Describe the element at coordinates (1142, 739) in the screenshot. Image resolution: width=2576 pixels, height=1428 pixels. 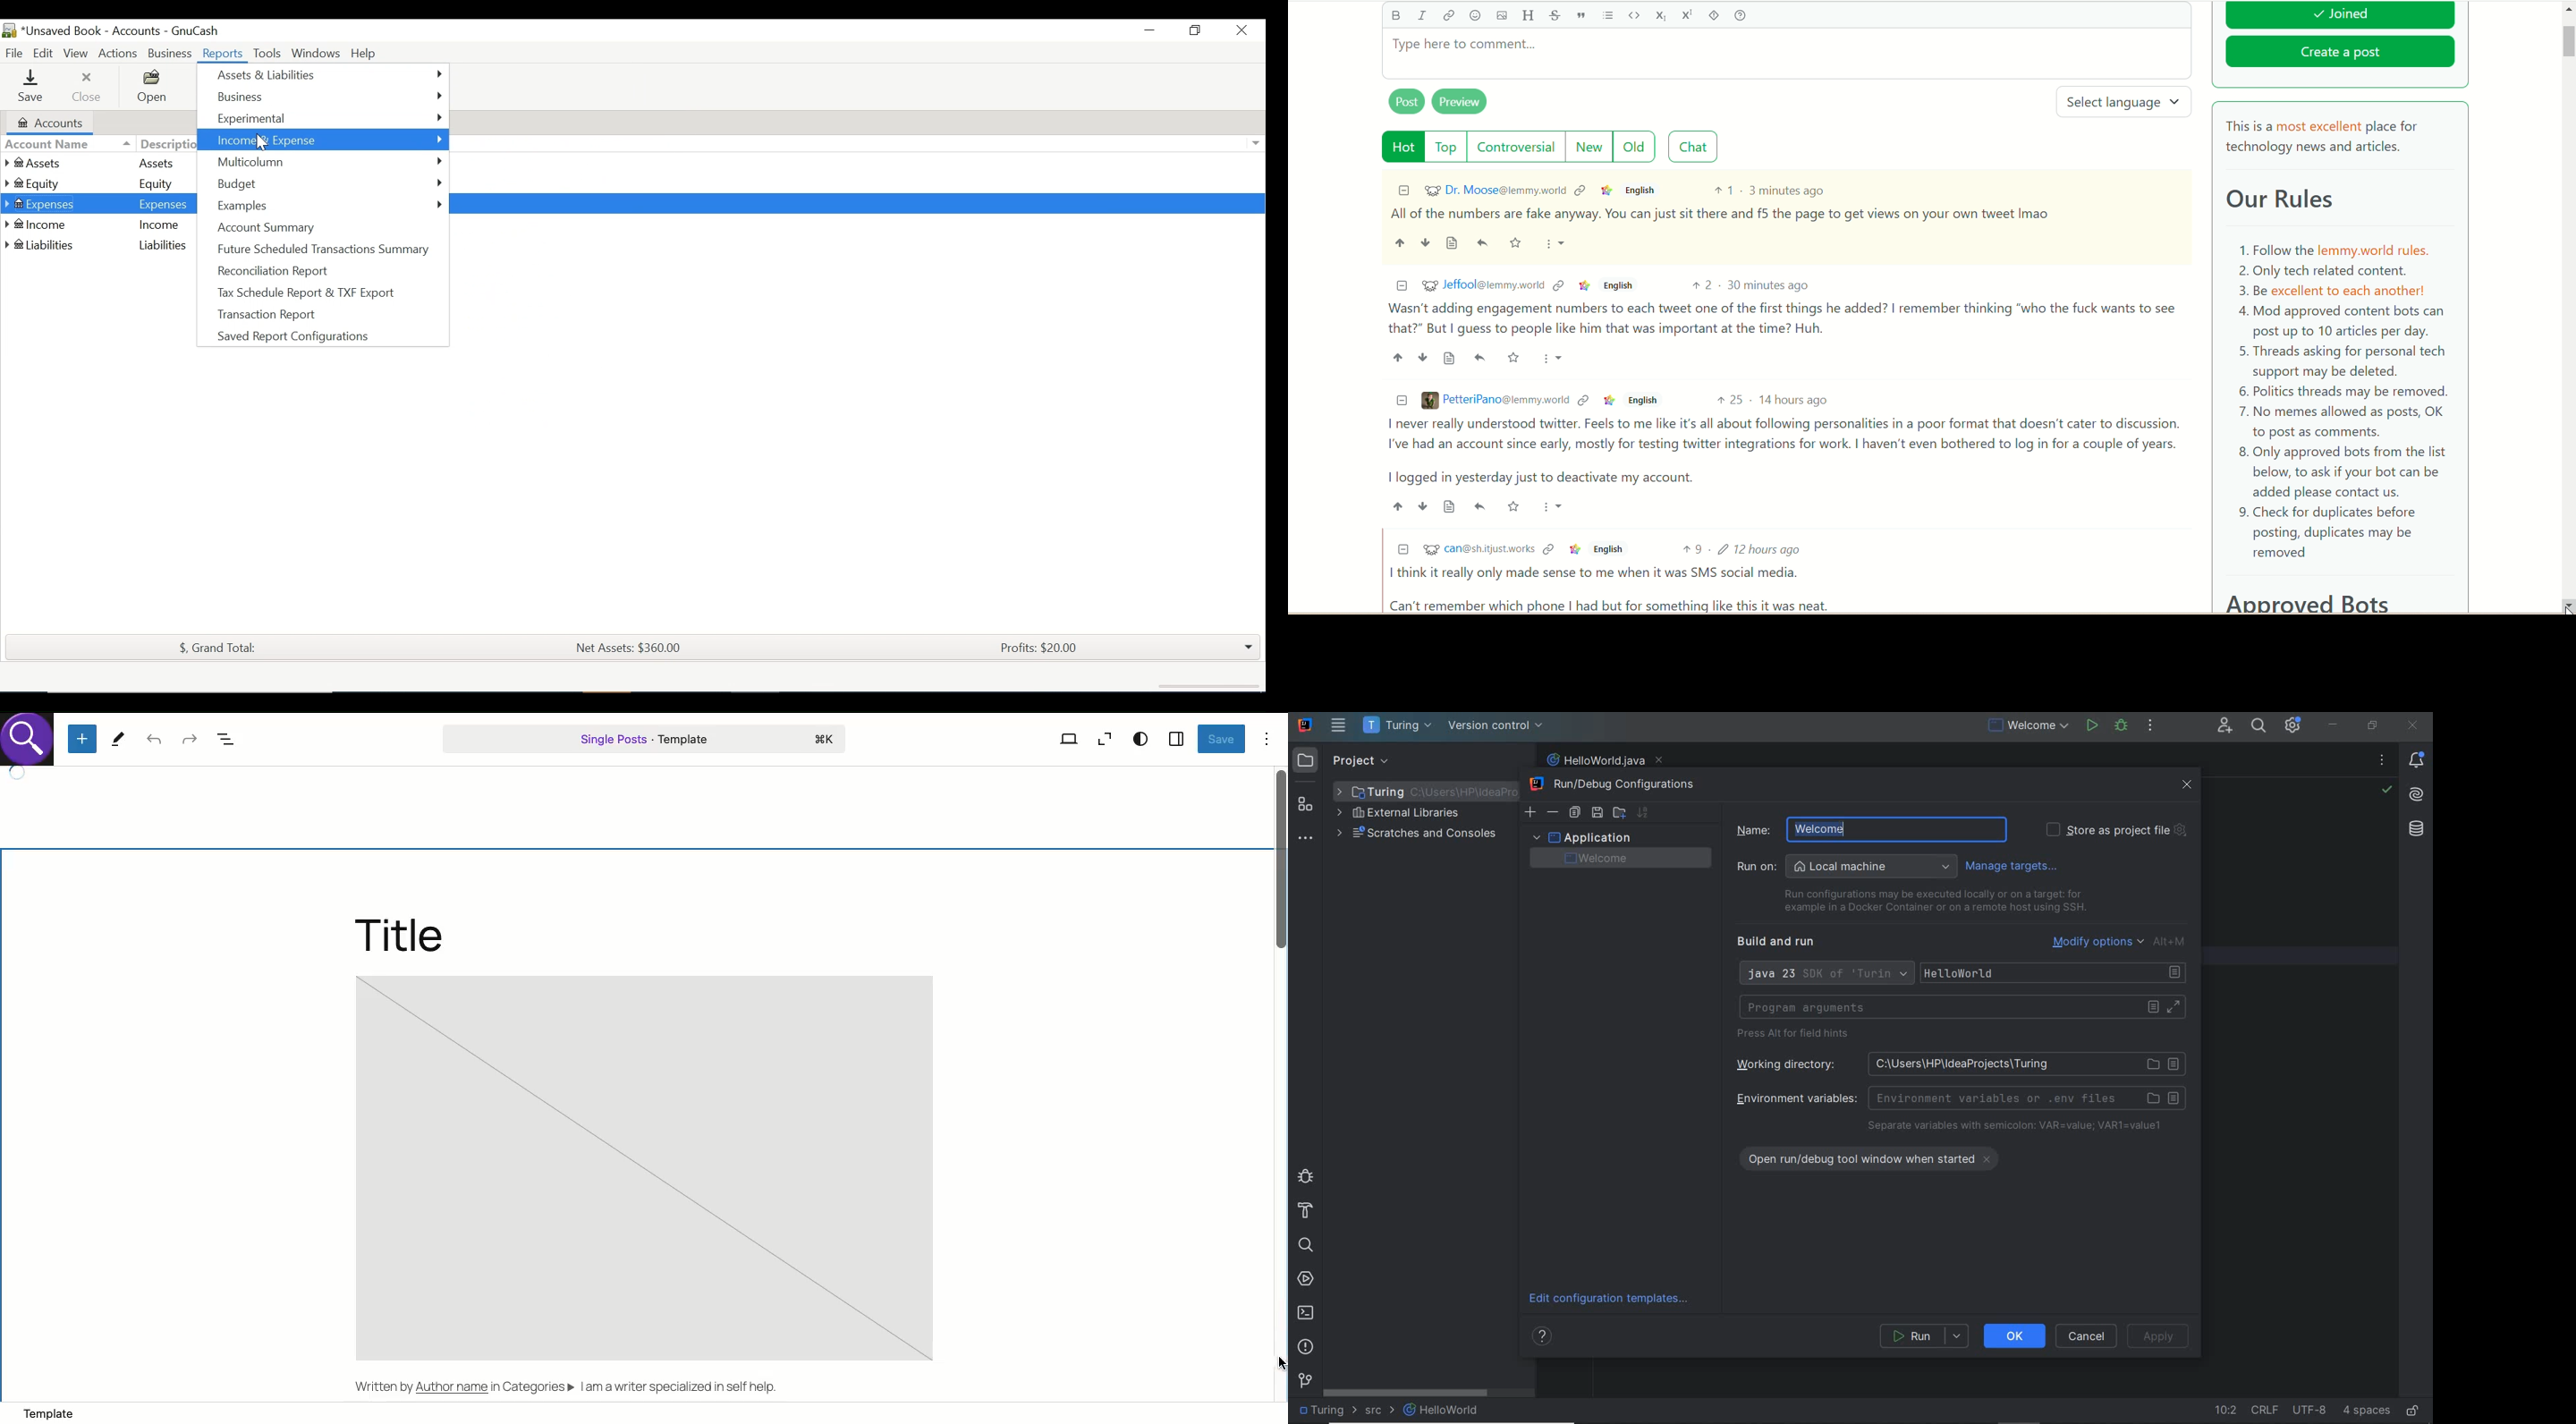
I see `Style` at that location.